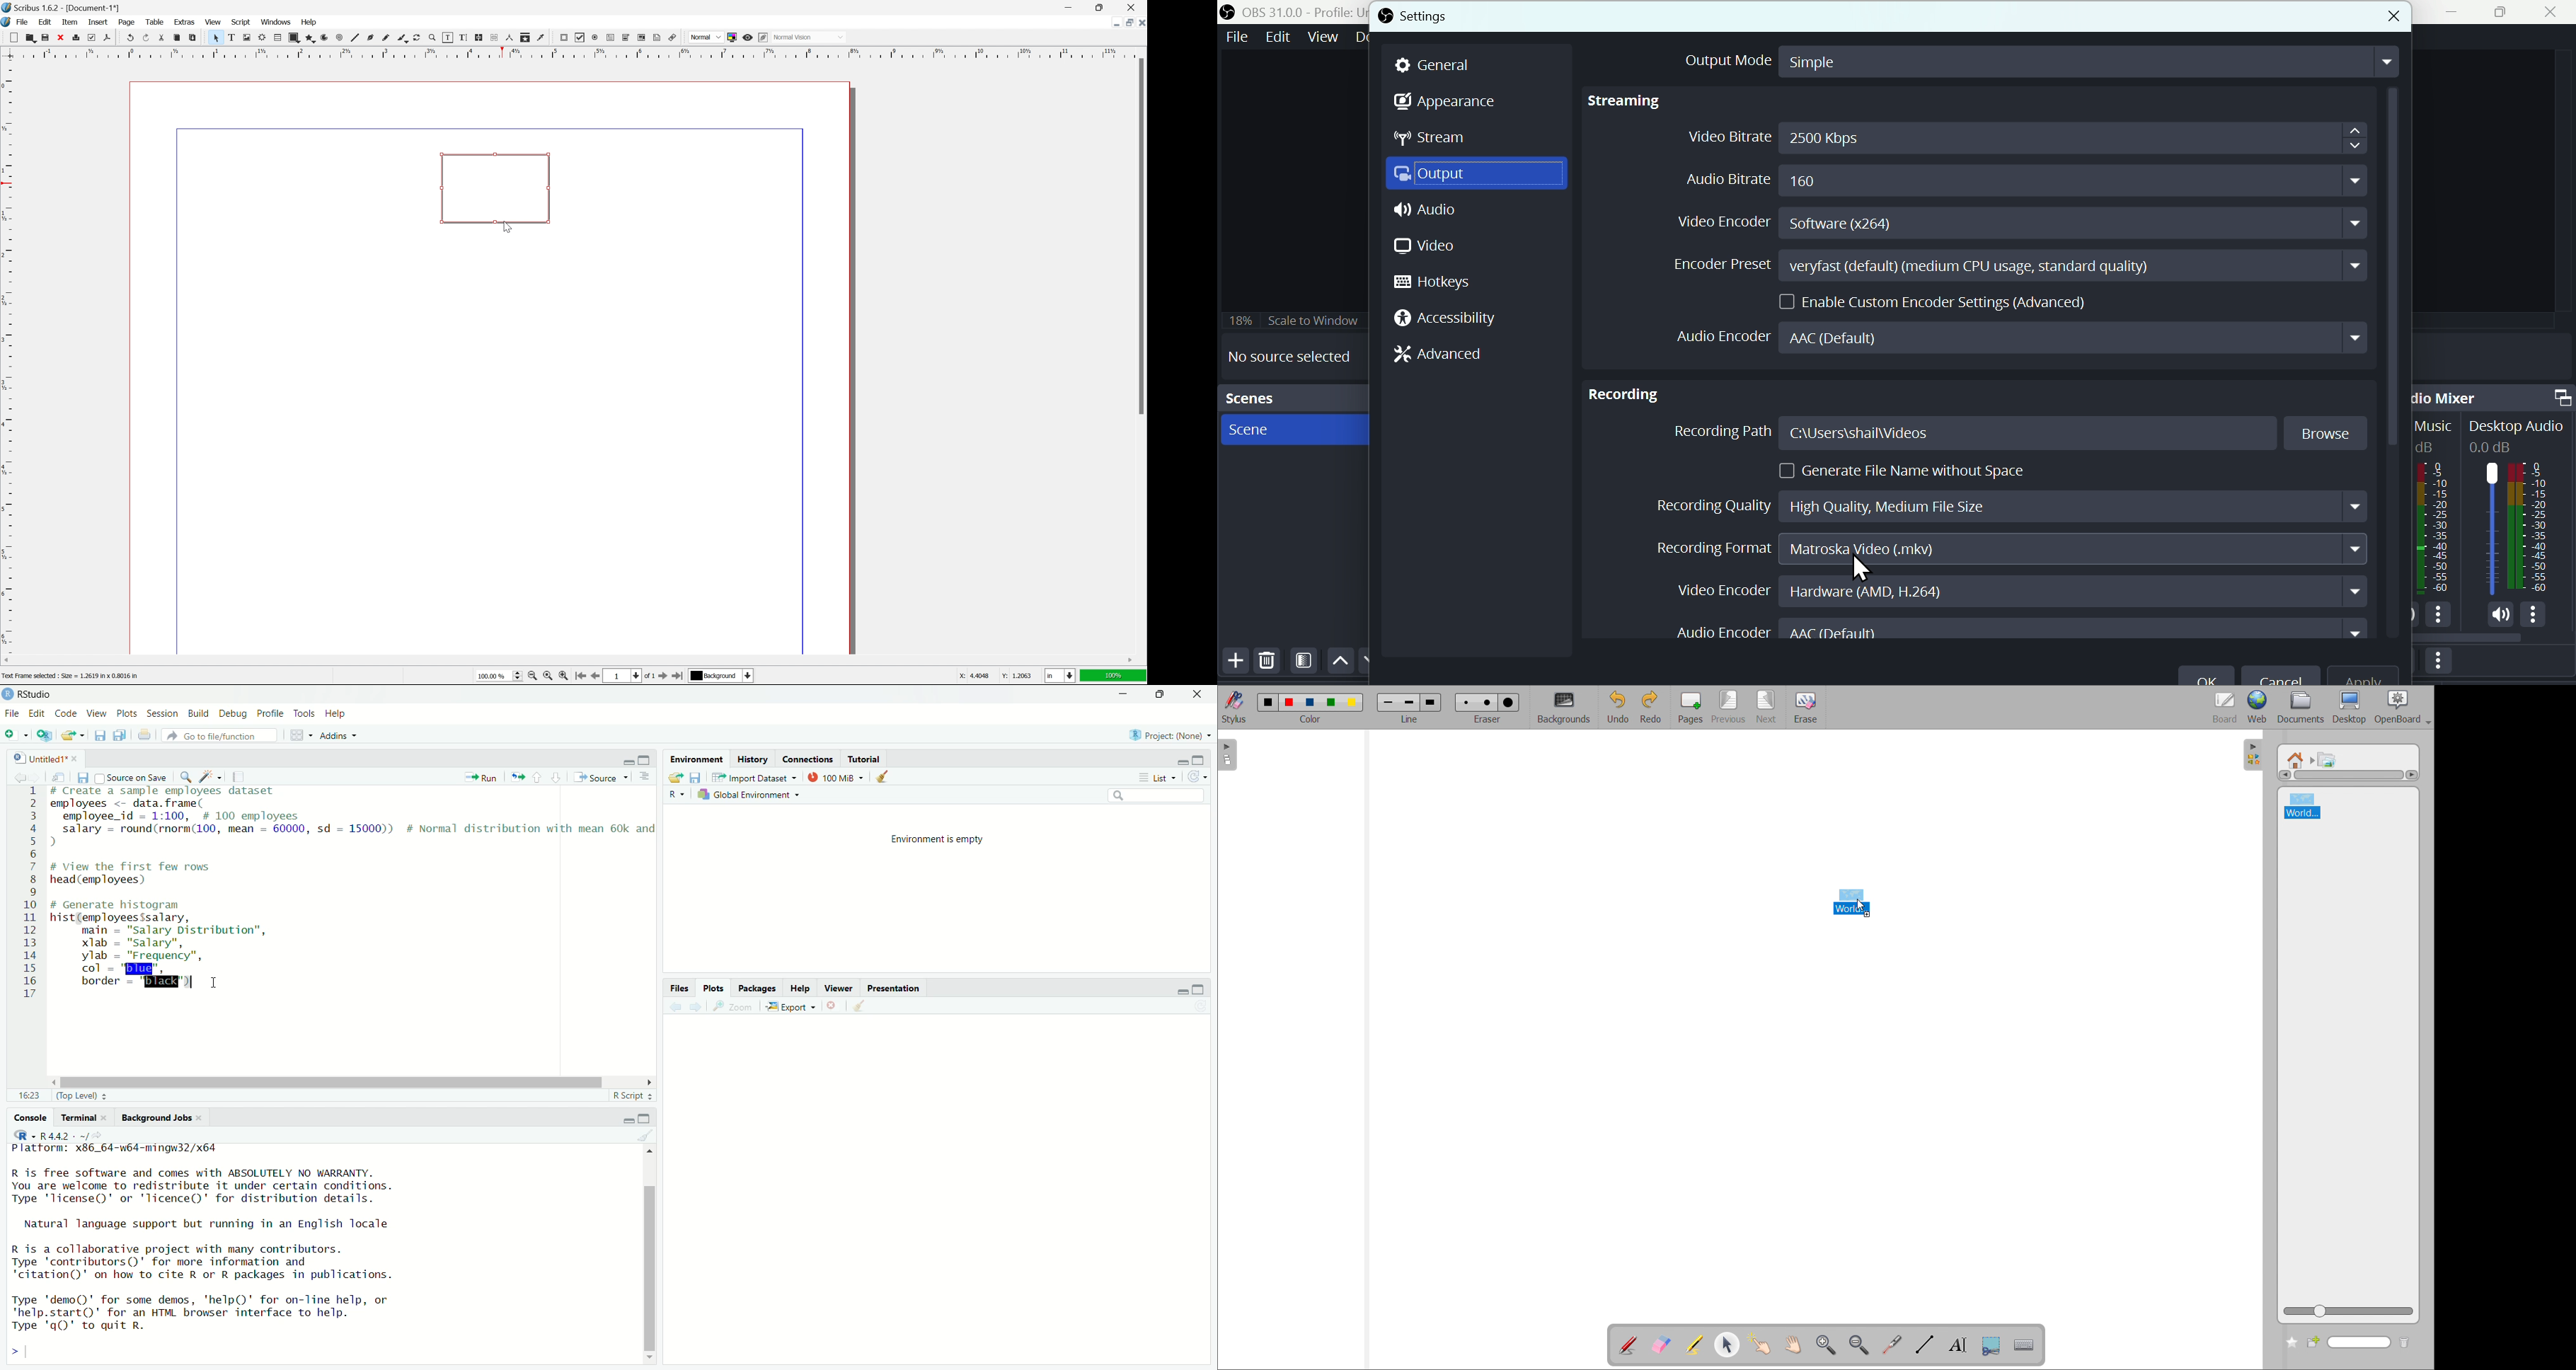 The height and width of the screenshot is (1372, 2576). I want to click on Edit , so click(211, 776).